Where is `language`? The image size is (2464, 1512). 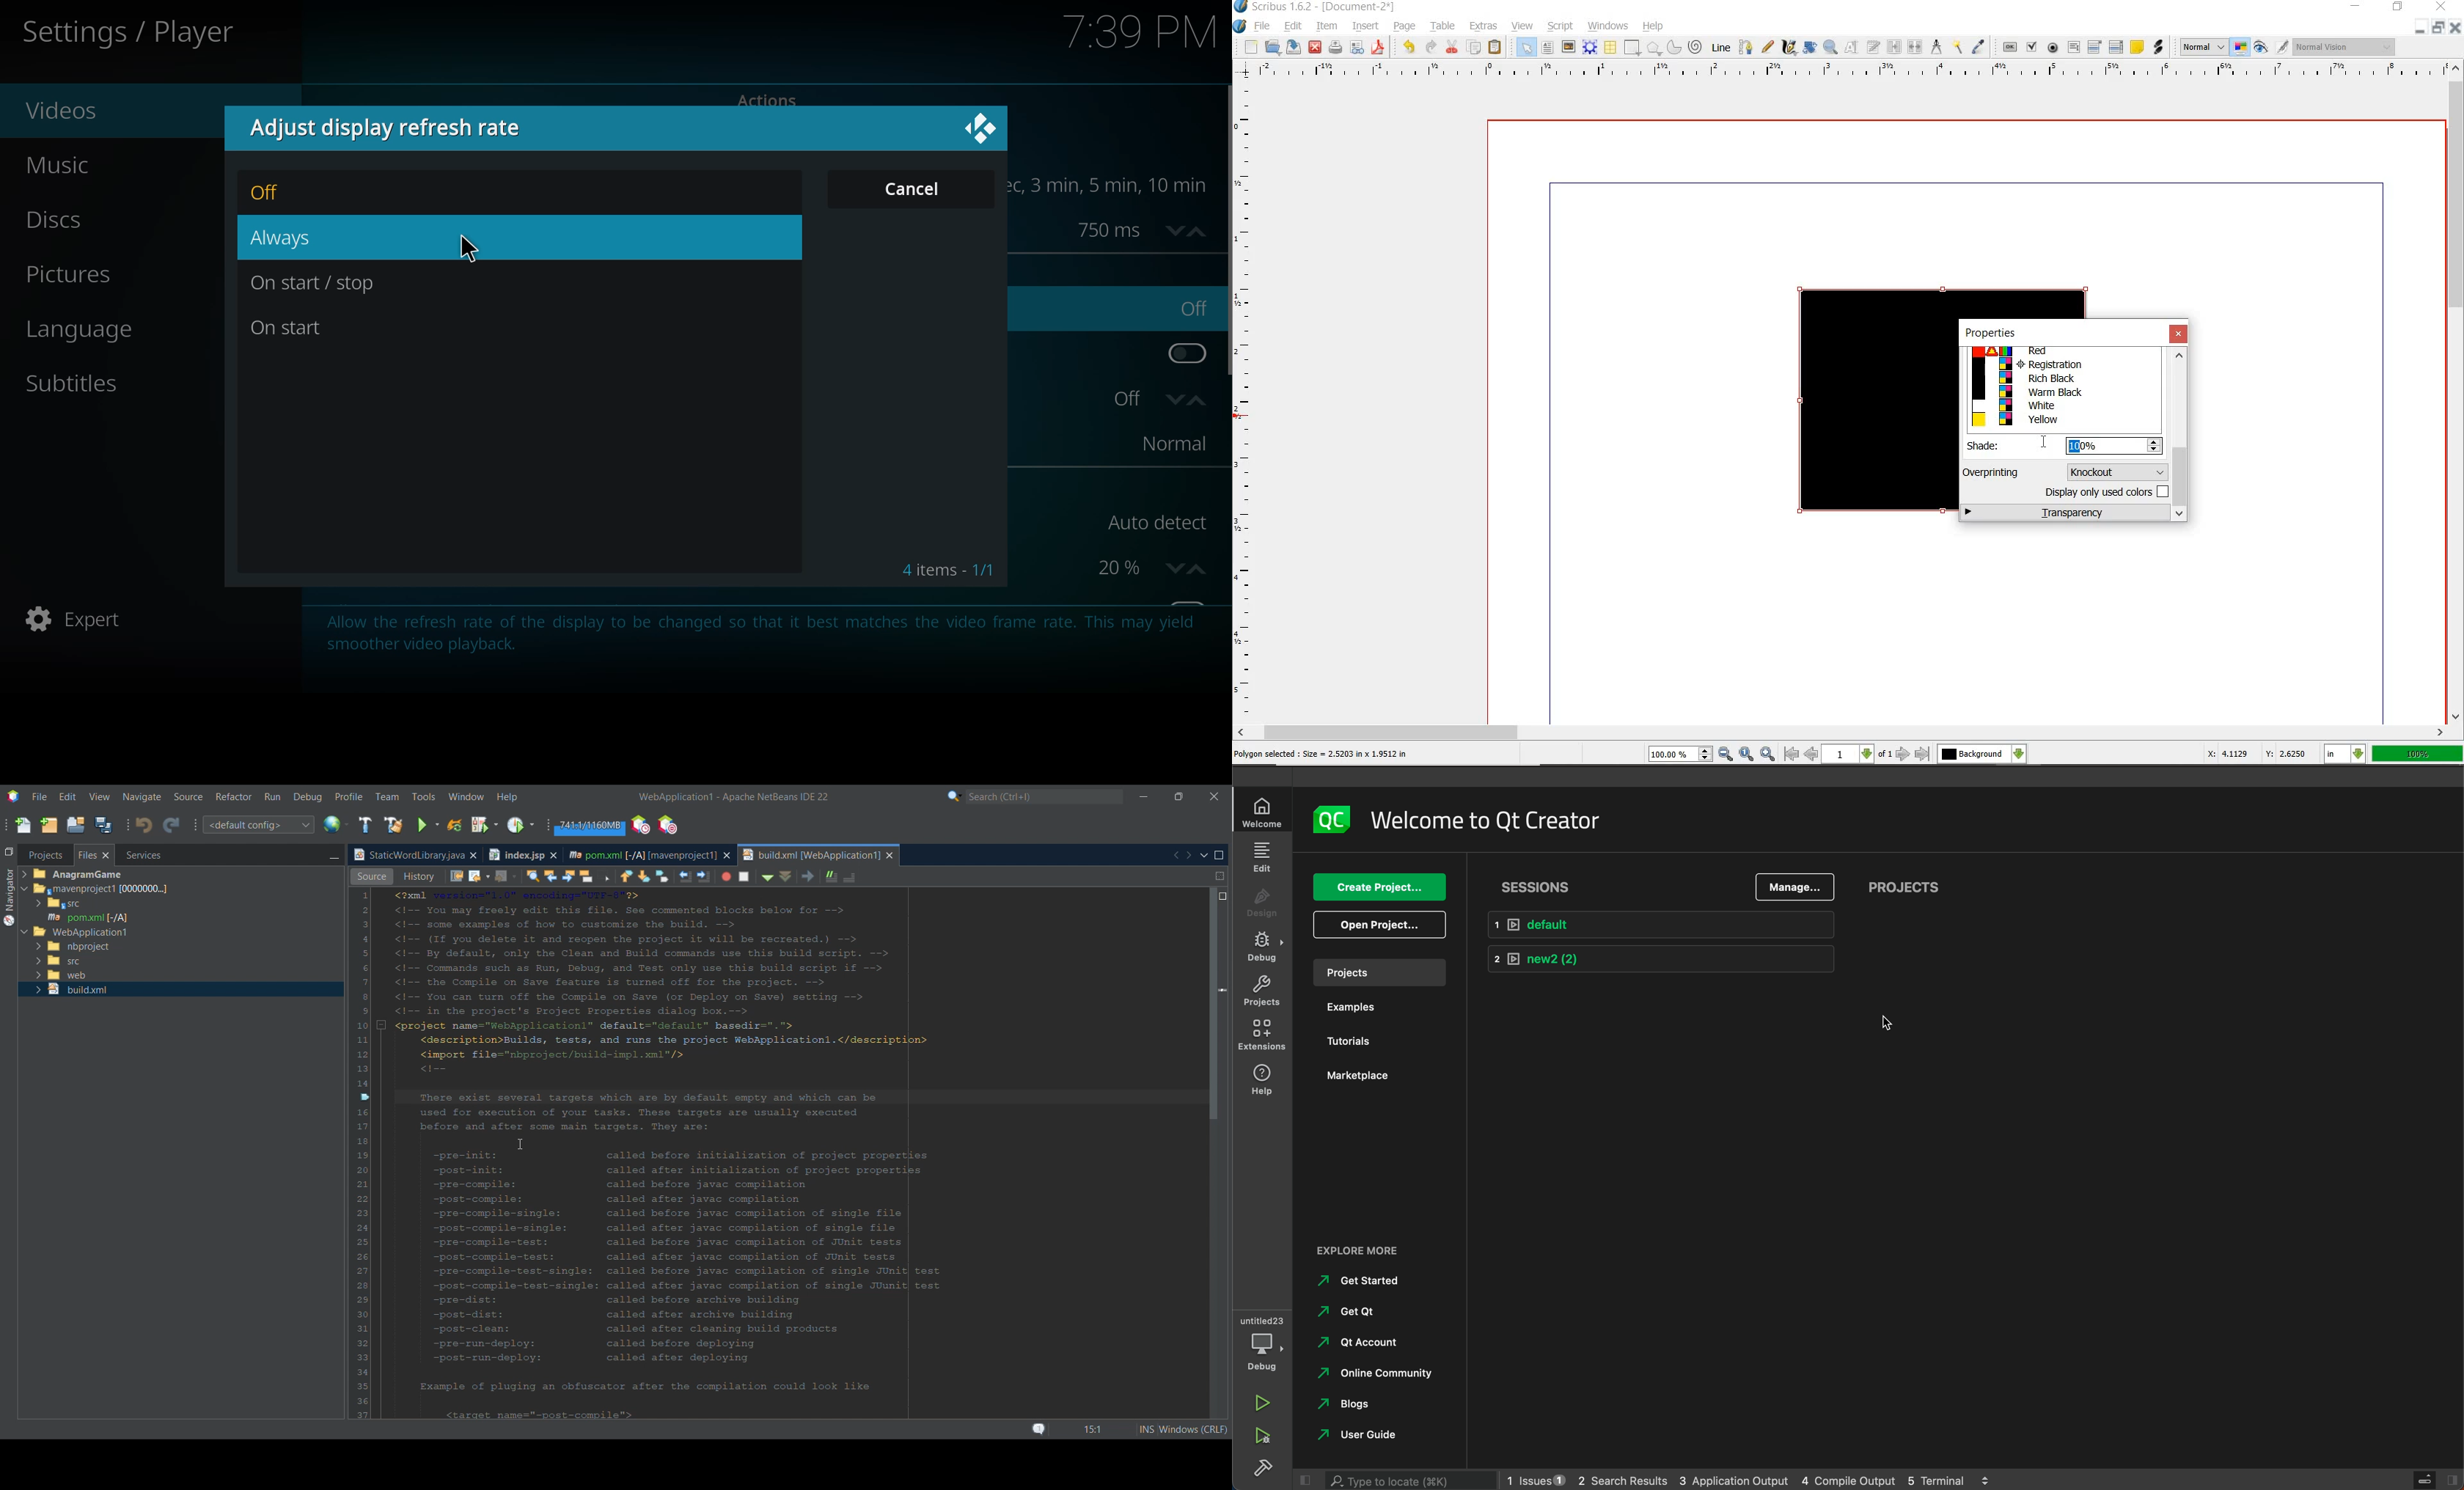 language is located at coordinates (94, 332).